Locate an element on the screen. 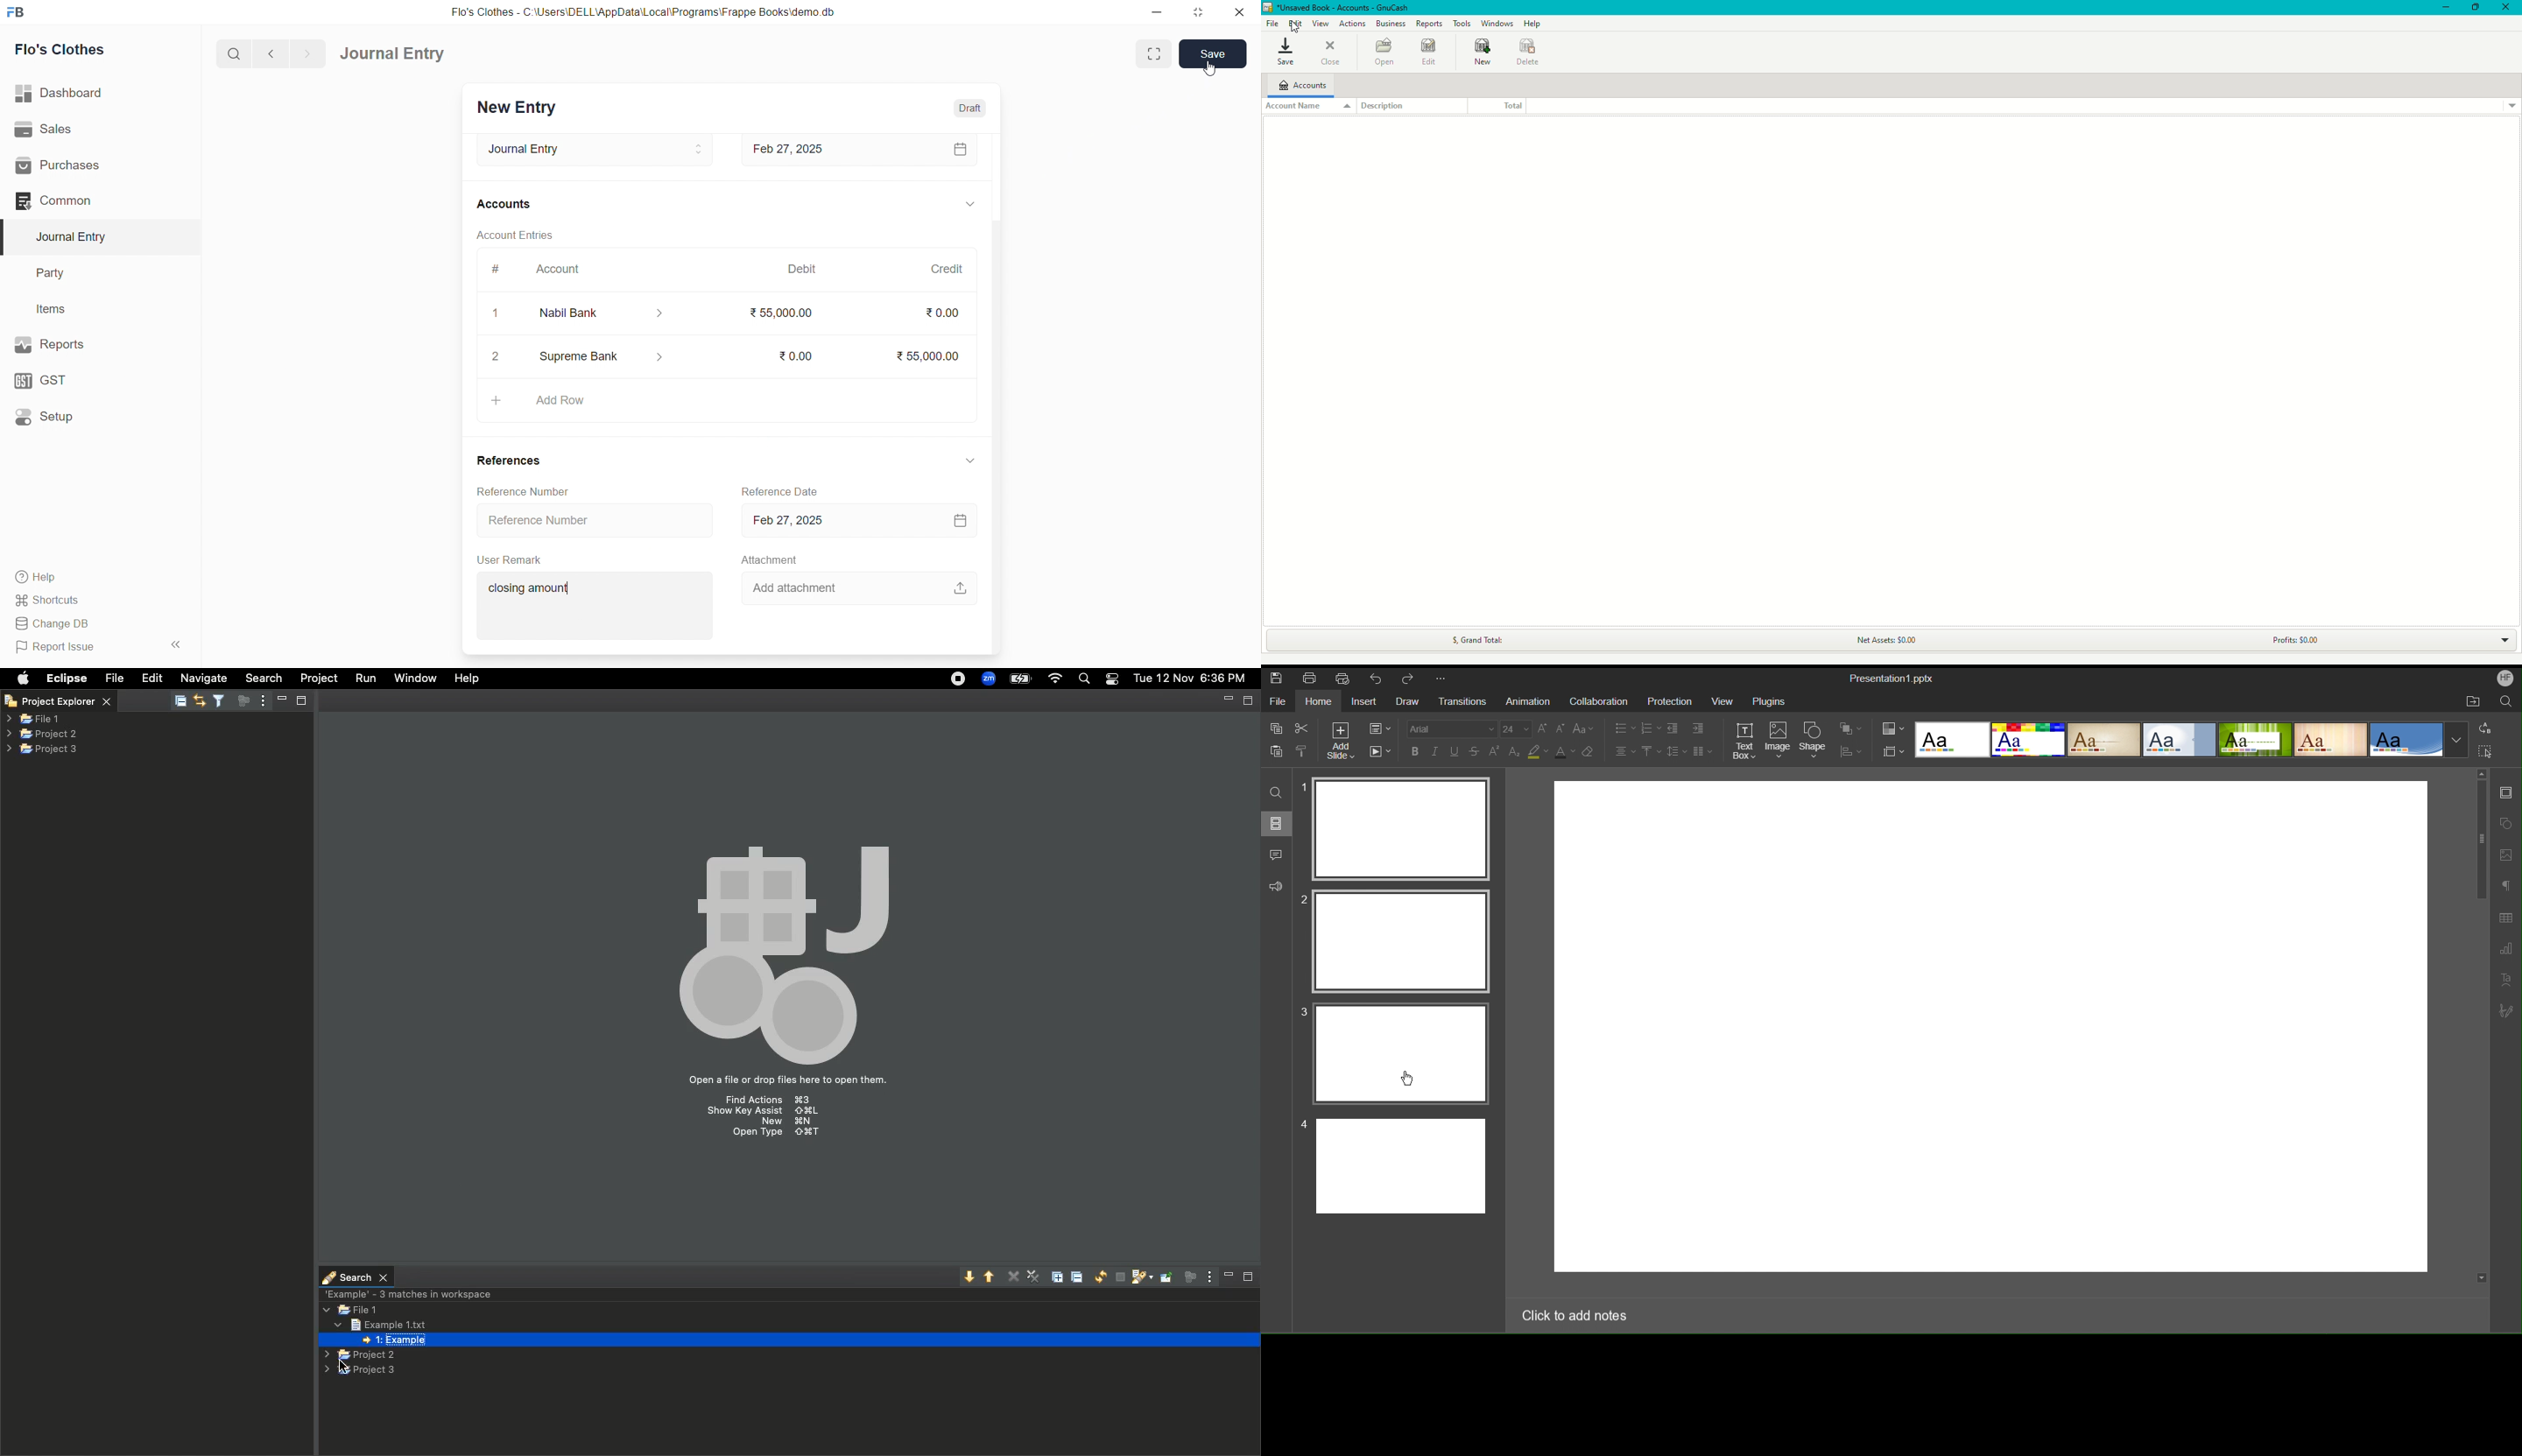  Slide 4 is located at coordinates (1401, 1166).